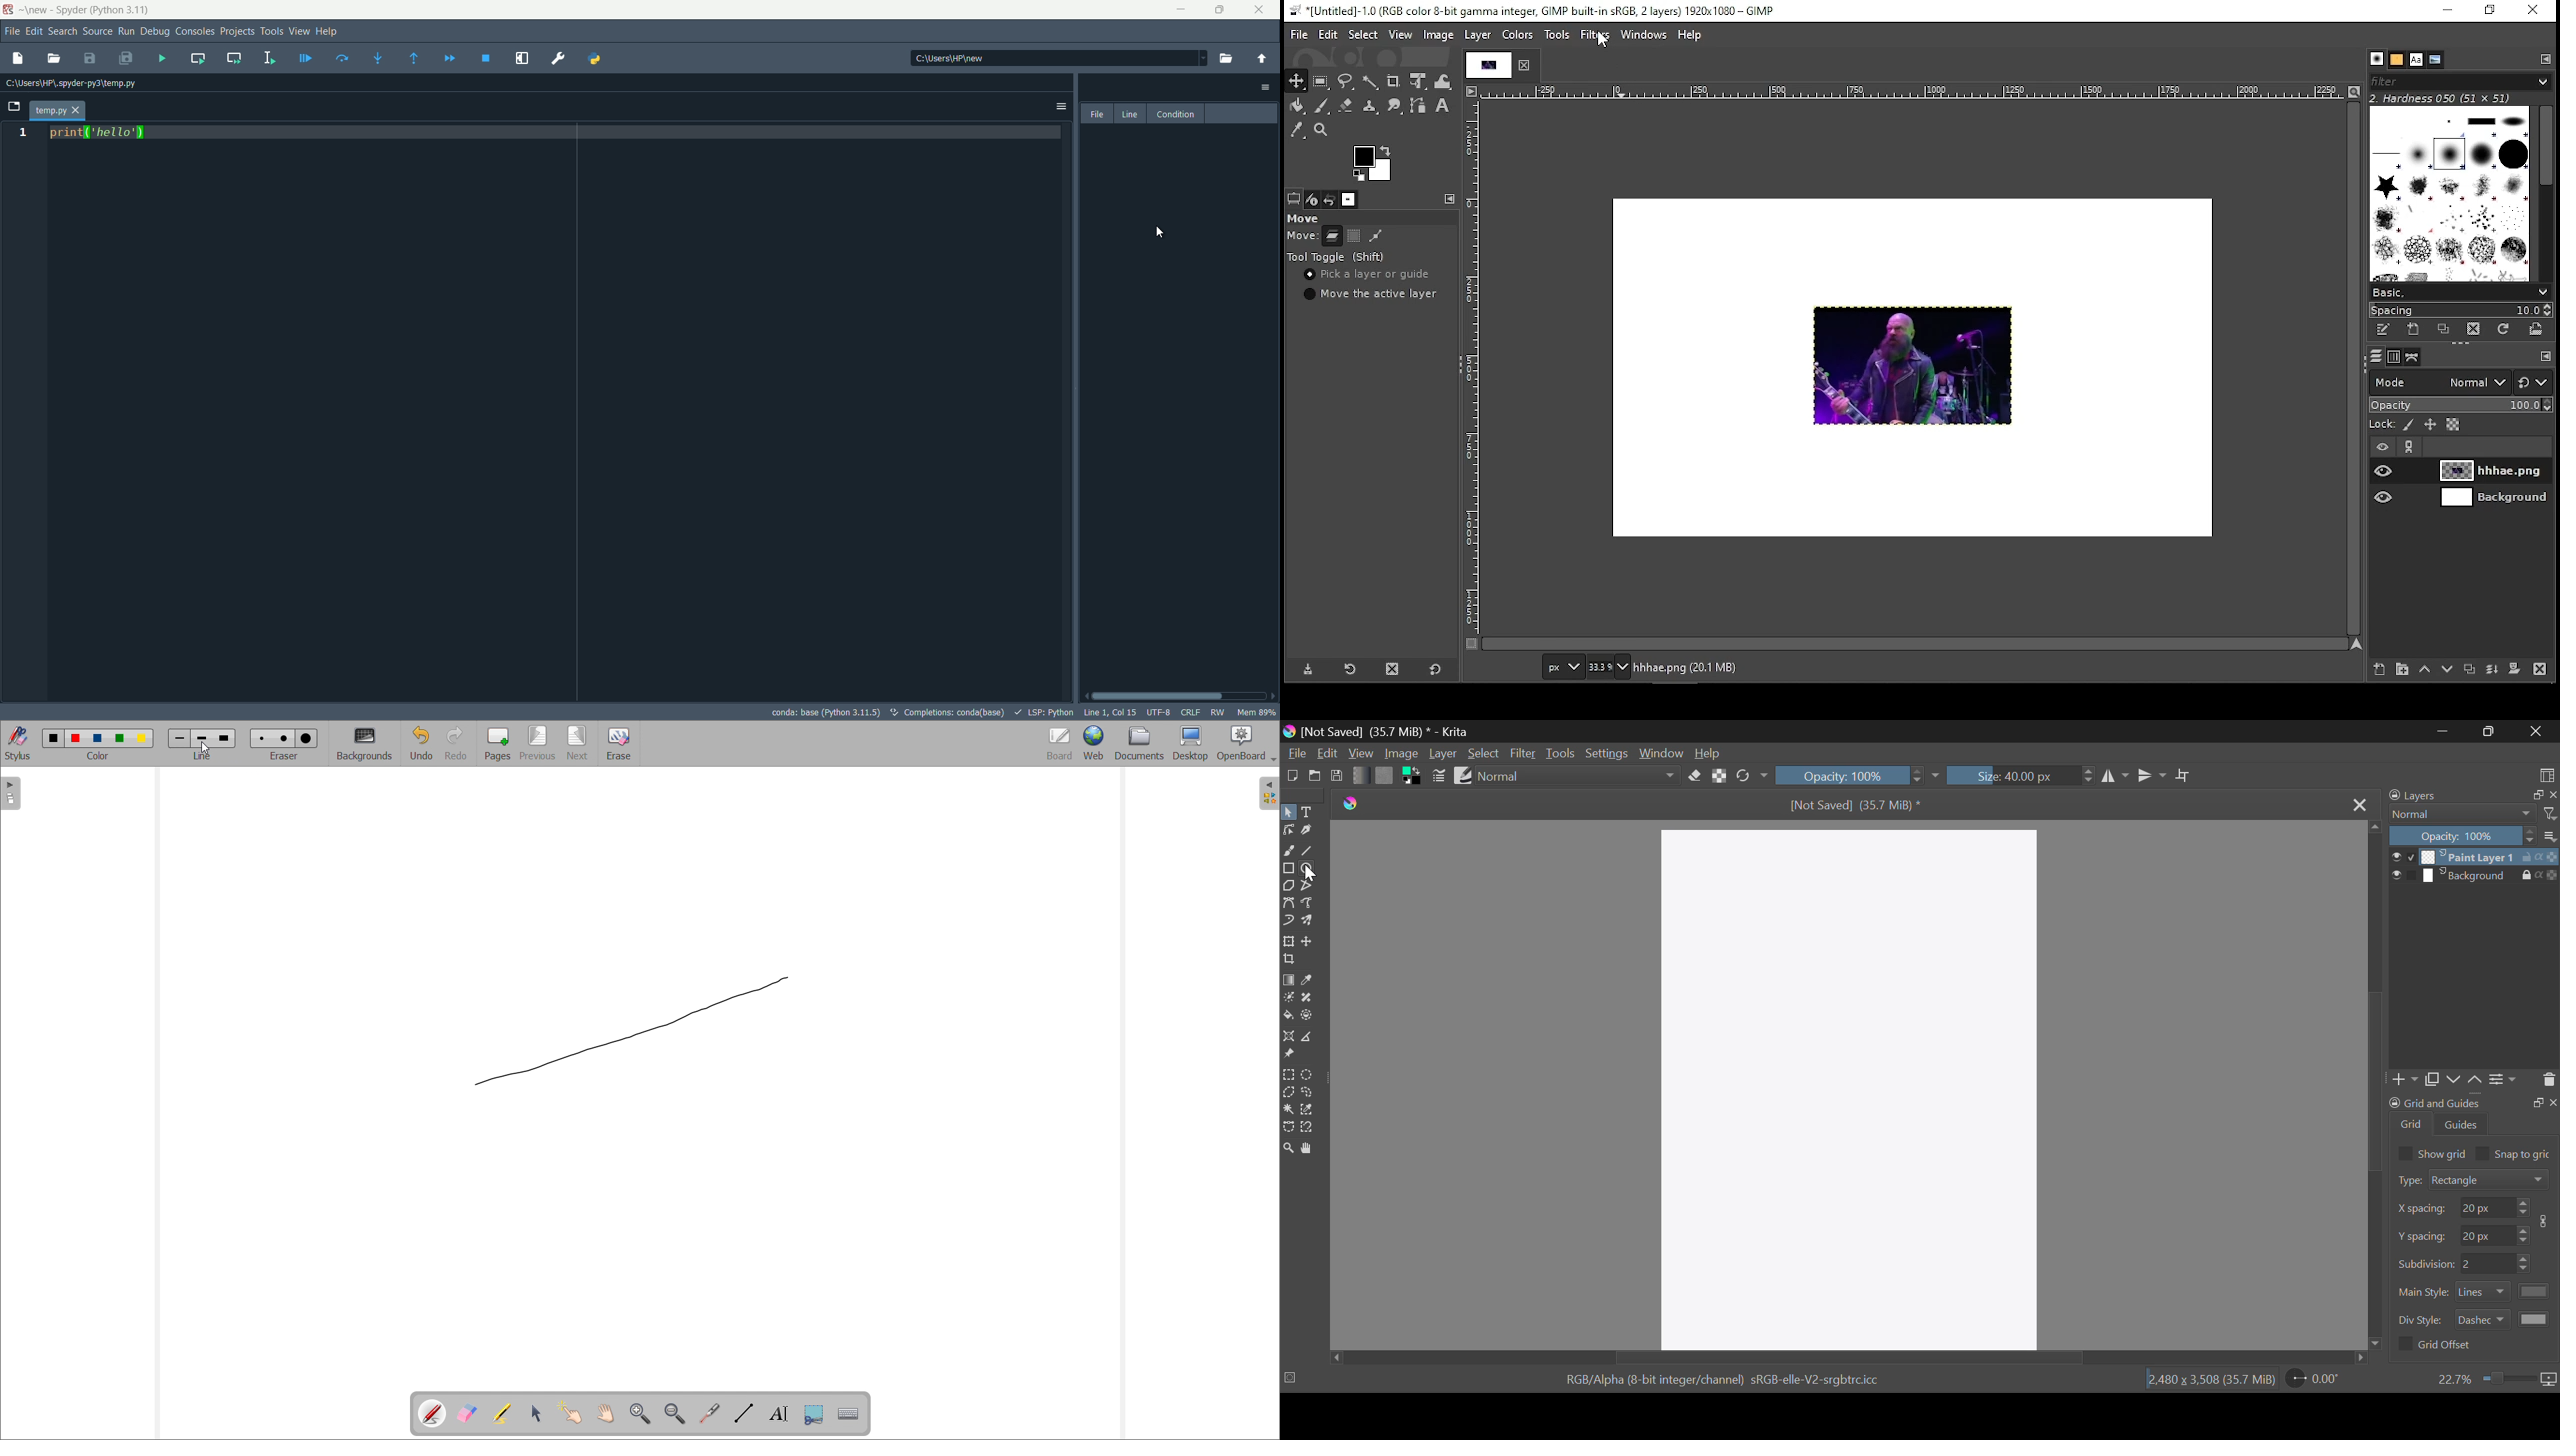 This screenshot has width=2576, height=1456. Describe the element at coordinates (1307, 812) in the screenshot. I see `Text` at that location.